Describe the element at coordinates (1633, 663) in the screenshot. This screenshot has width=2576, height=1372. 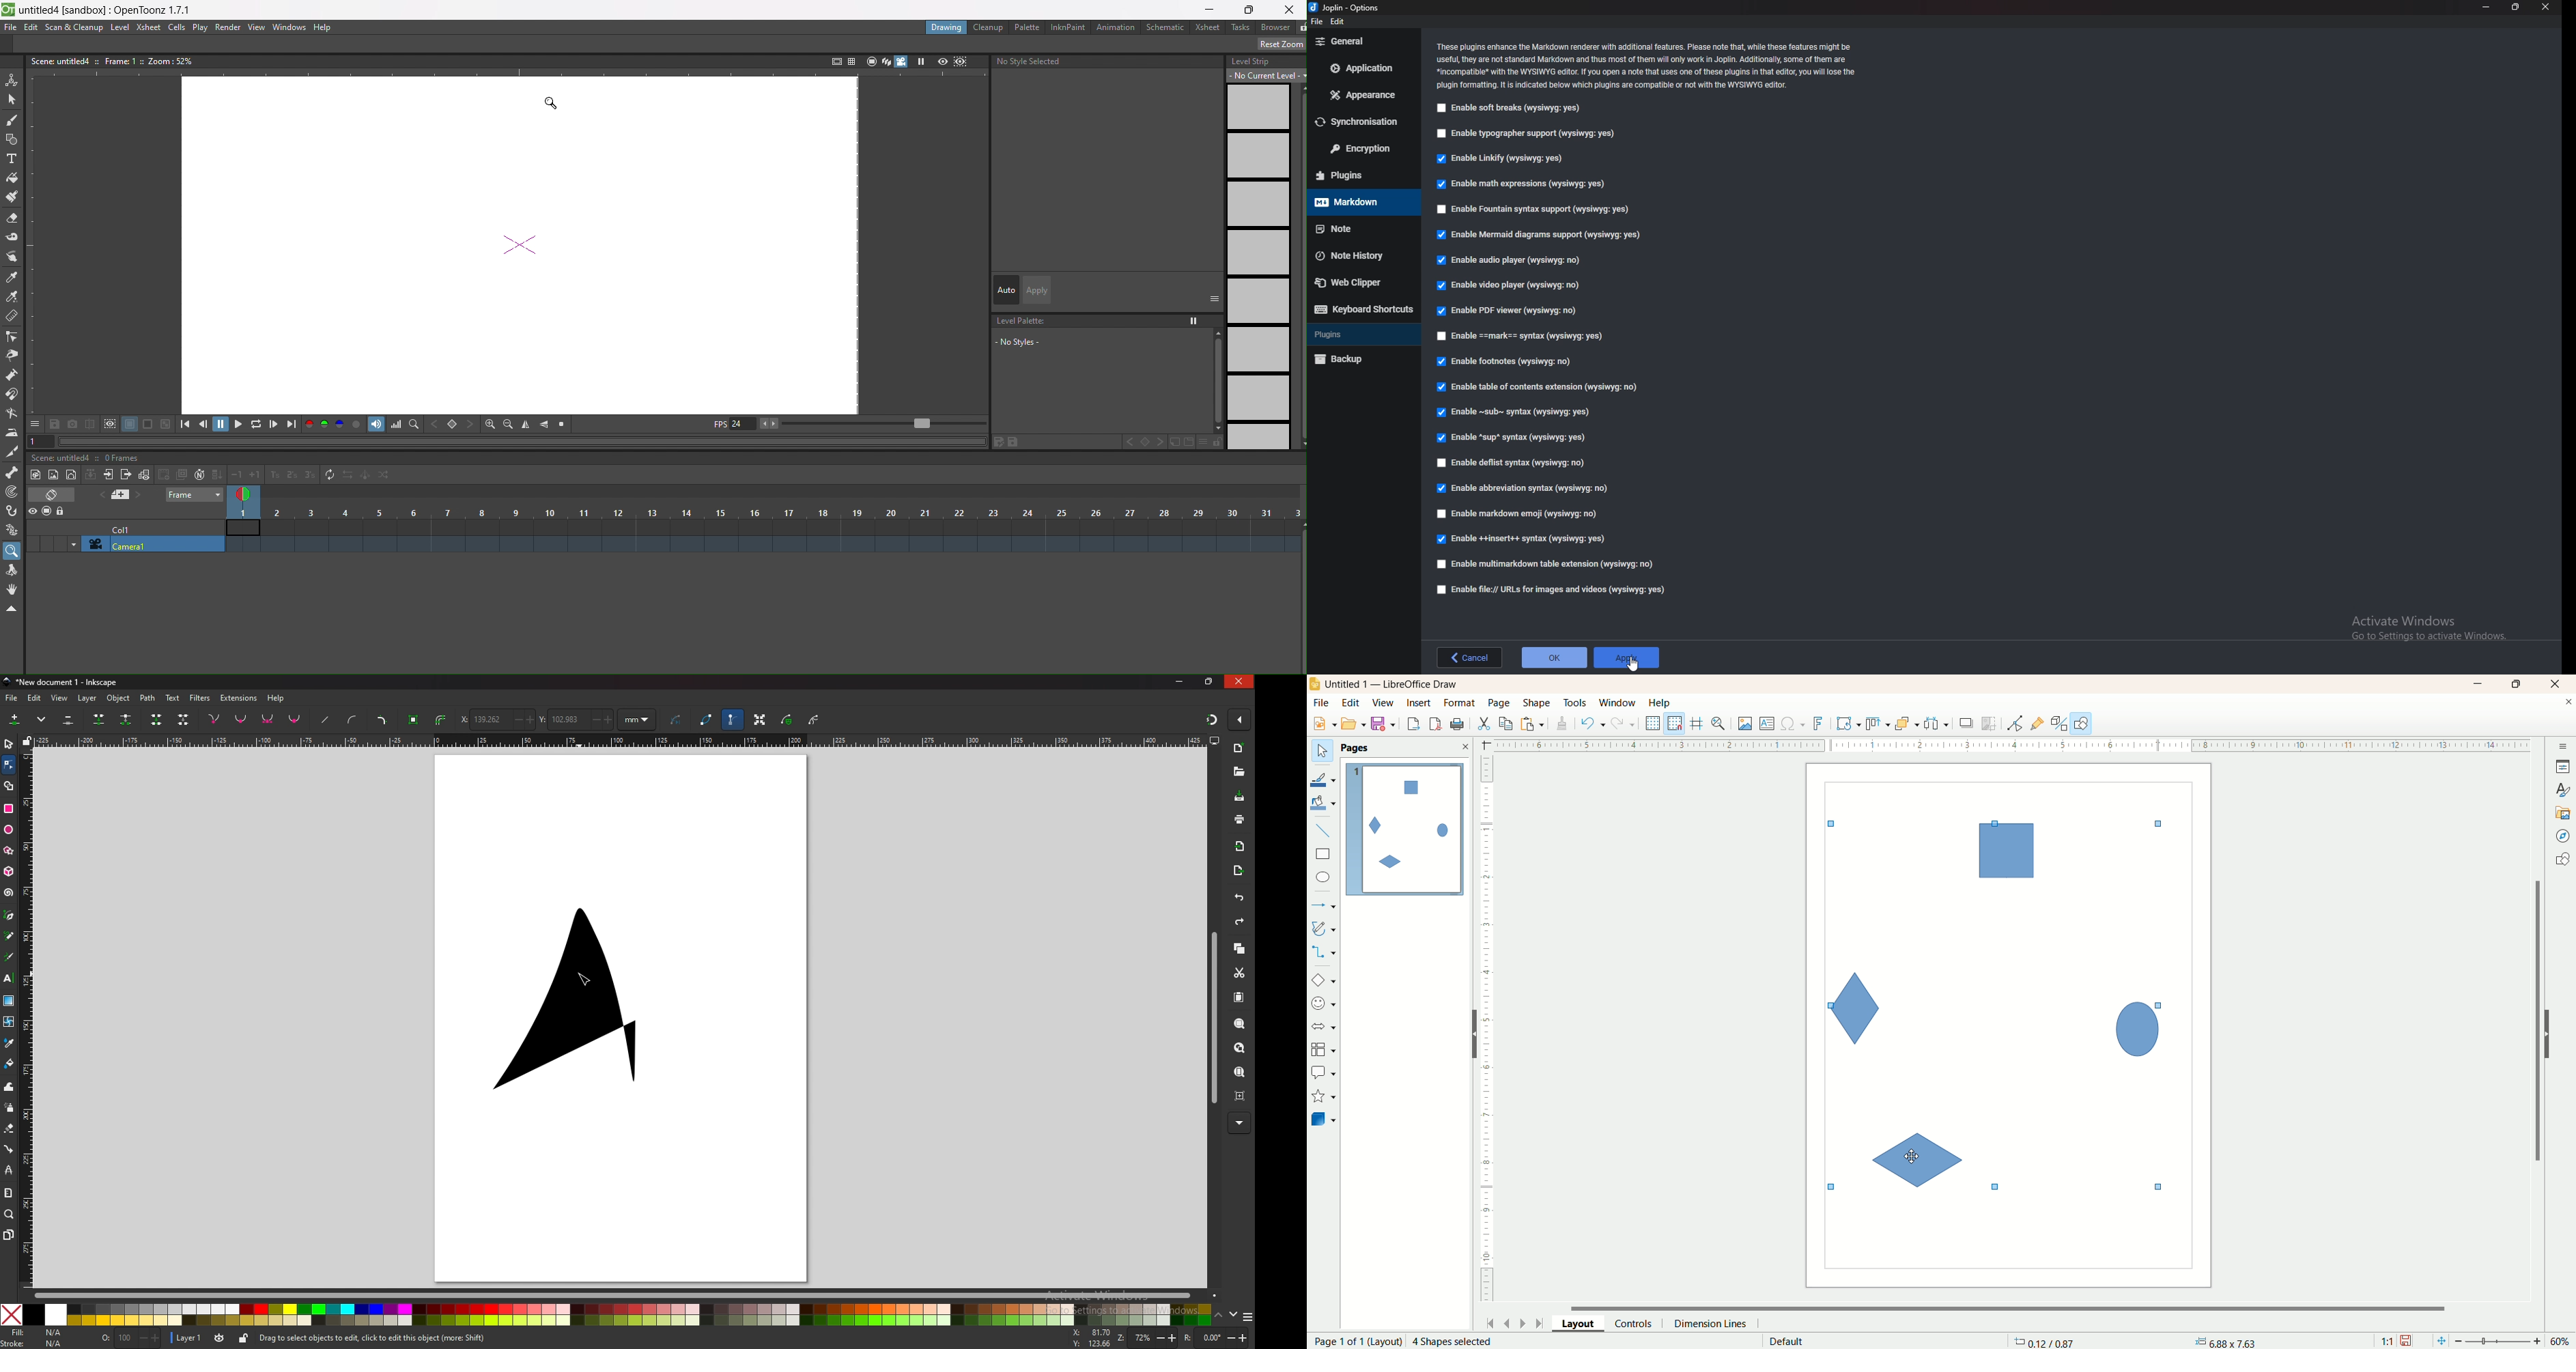
I see `Pointer` at that location.